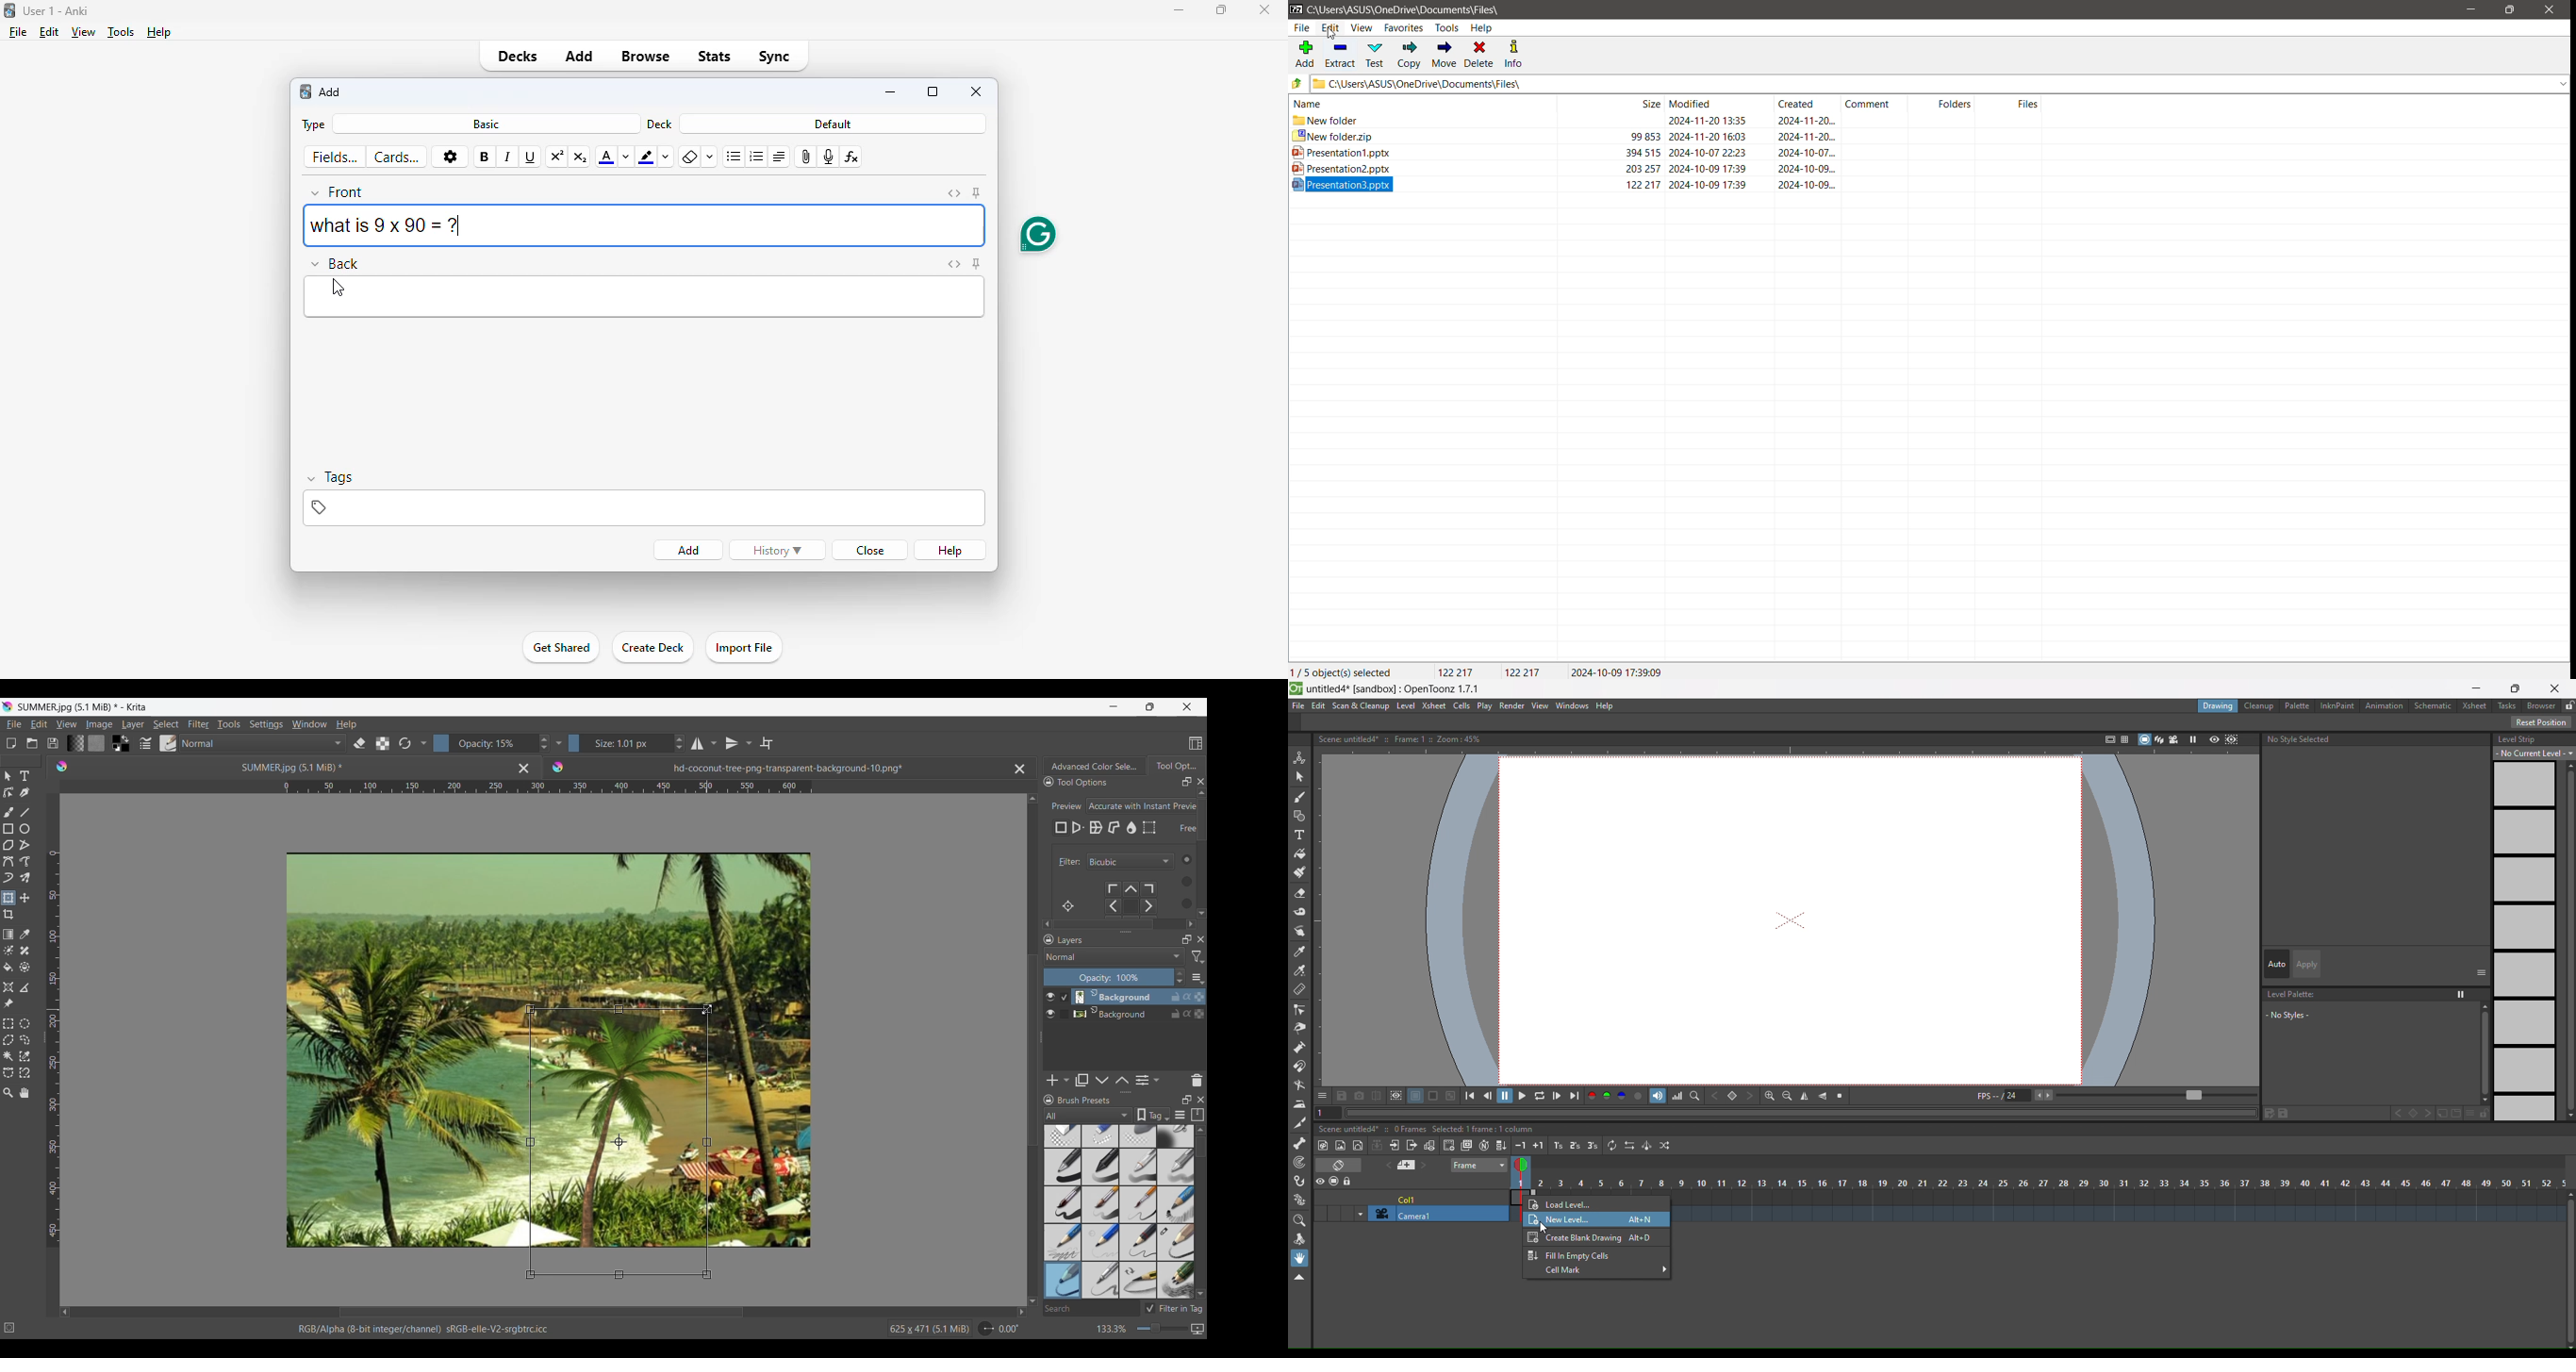  What do you see at coordinates (1197, 1327) in the screenshot?
I see `Slideshow` at bounding box center [1197, 1327].